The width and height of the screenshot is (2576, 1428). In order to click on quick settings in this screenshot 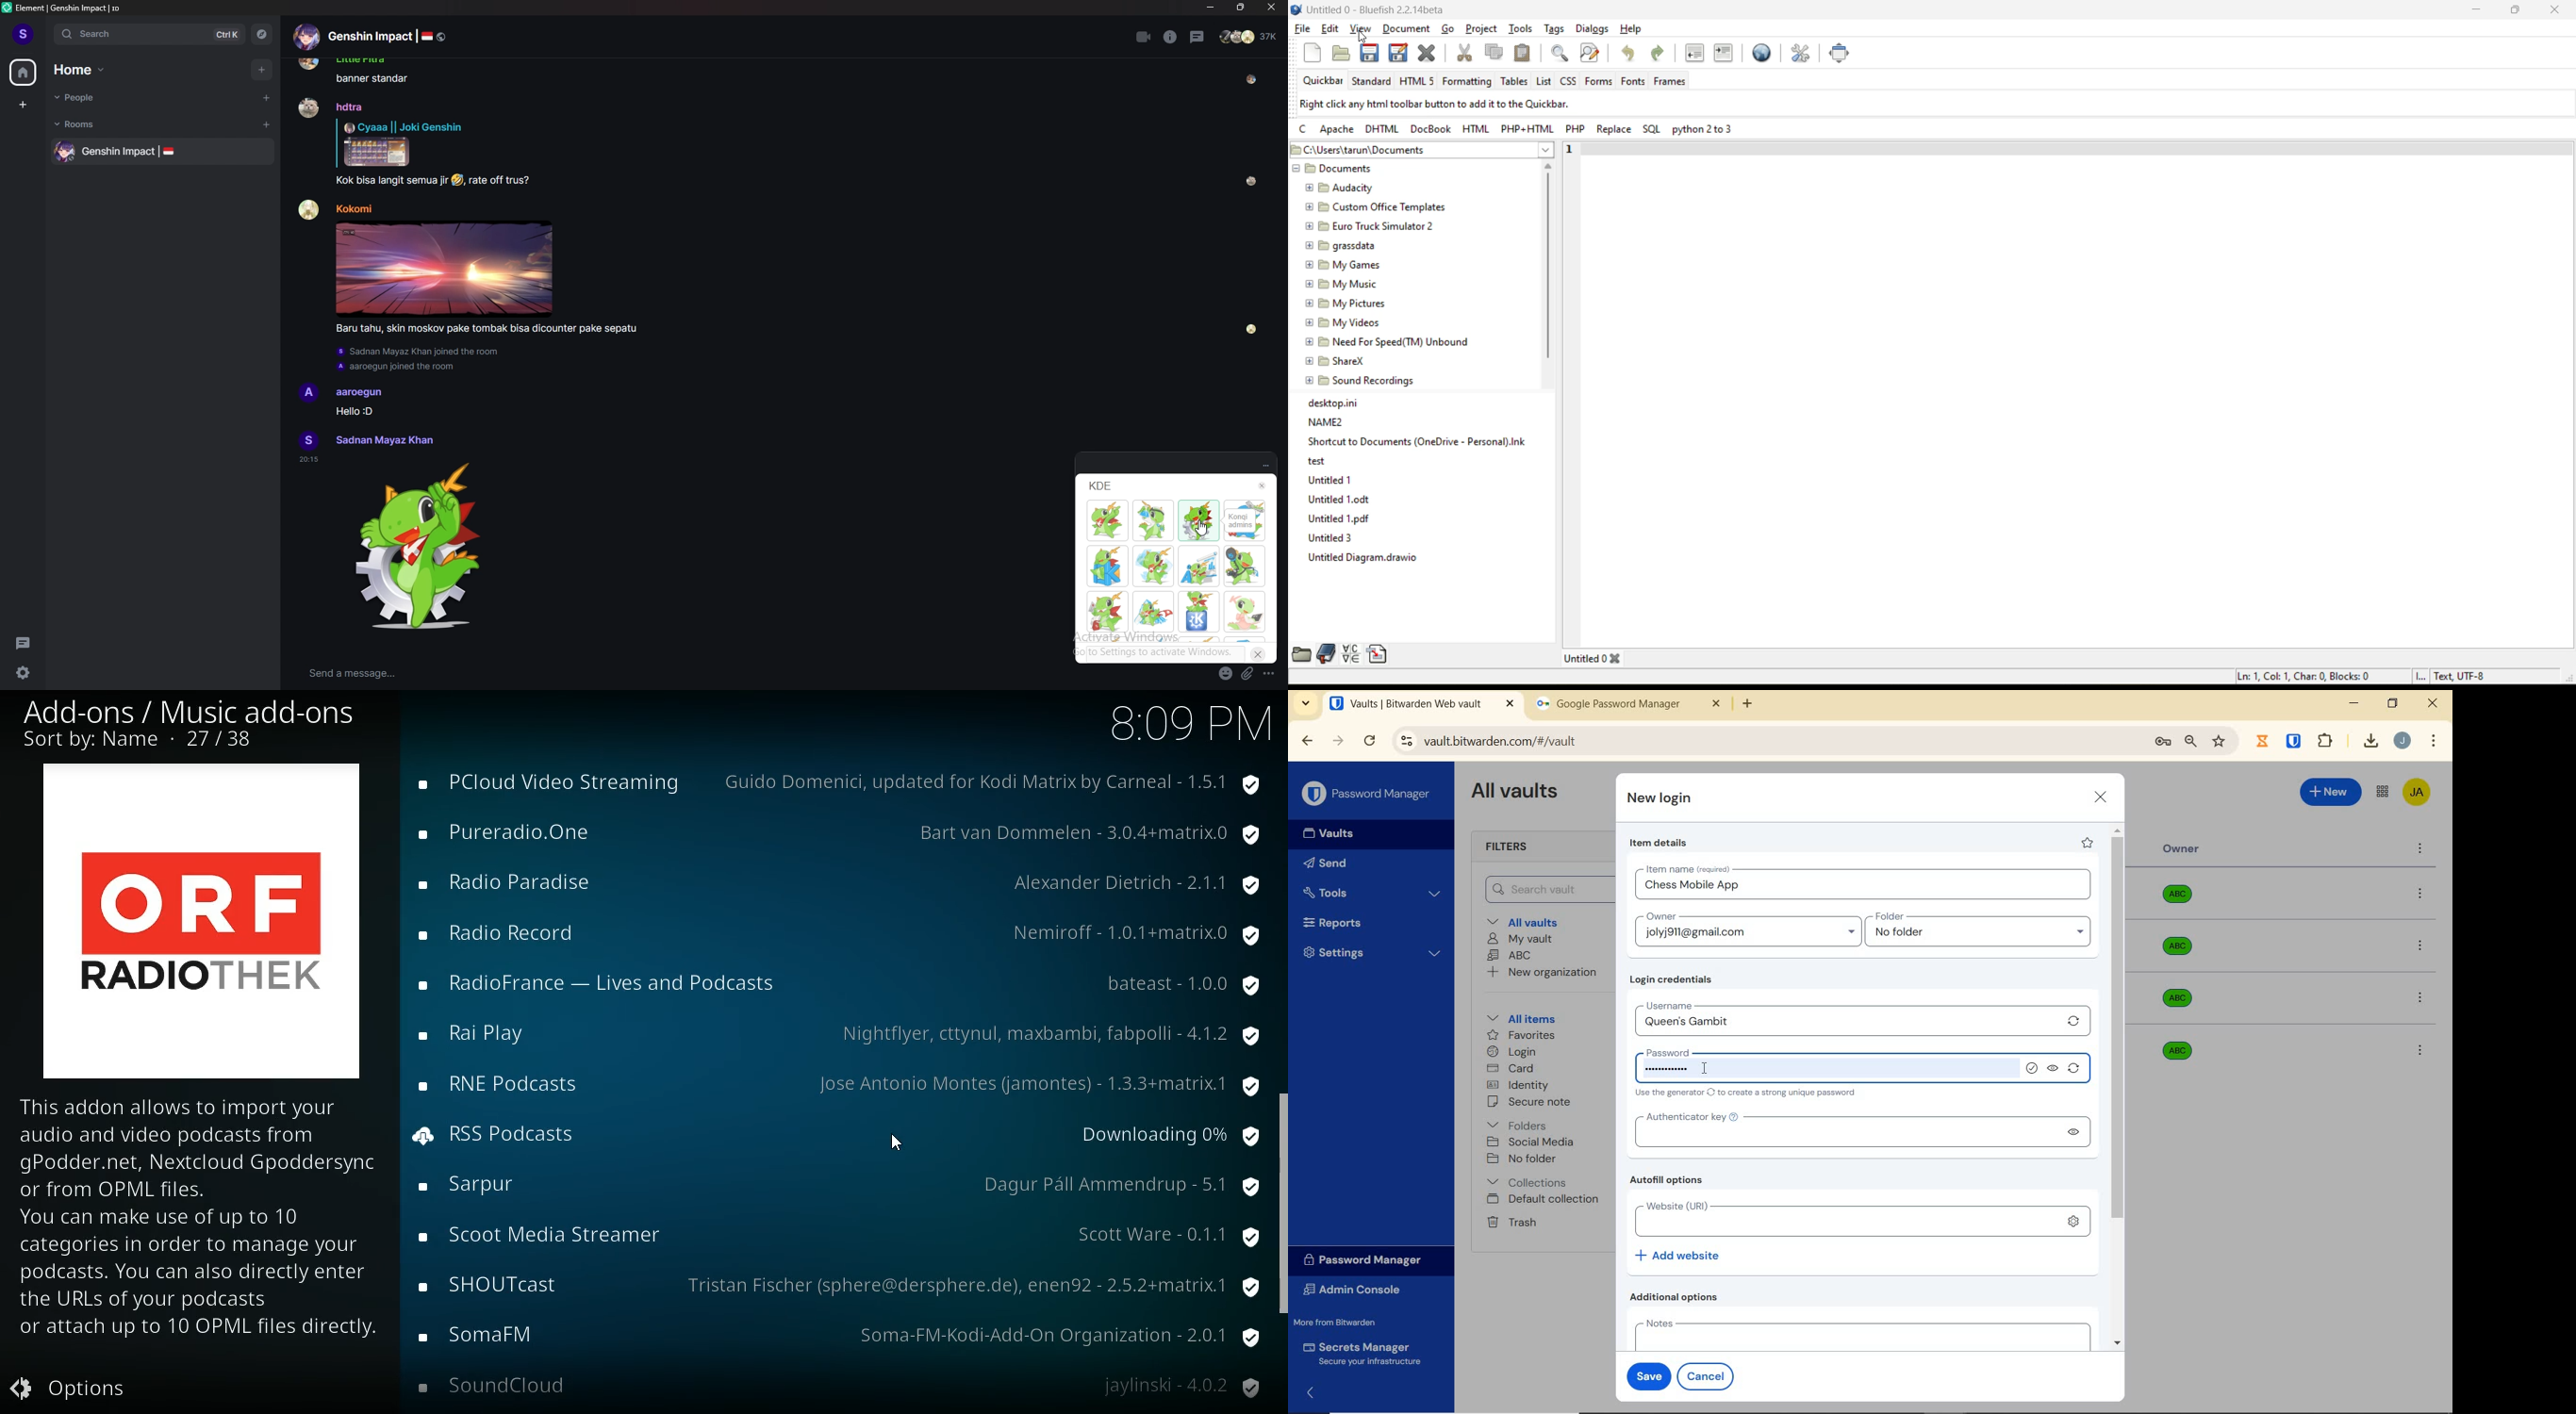, I will do `click(23, 673)`.